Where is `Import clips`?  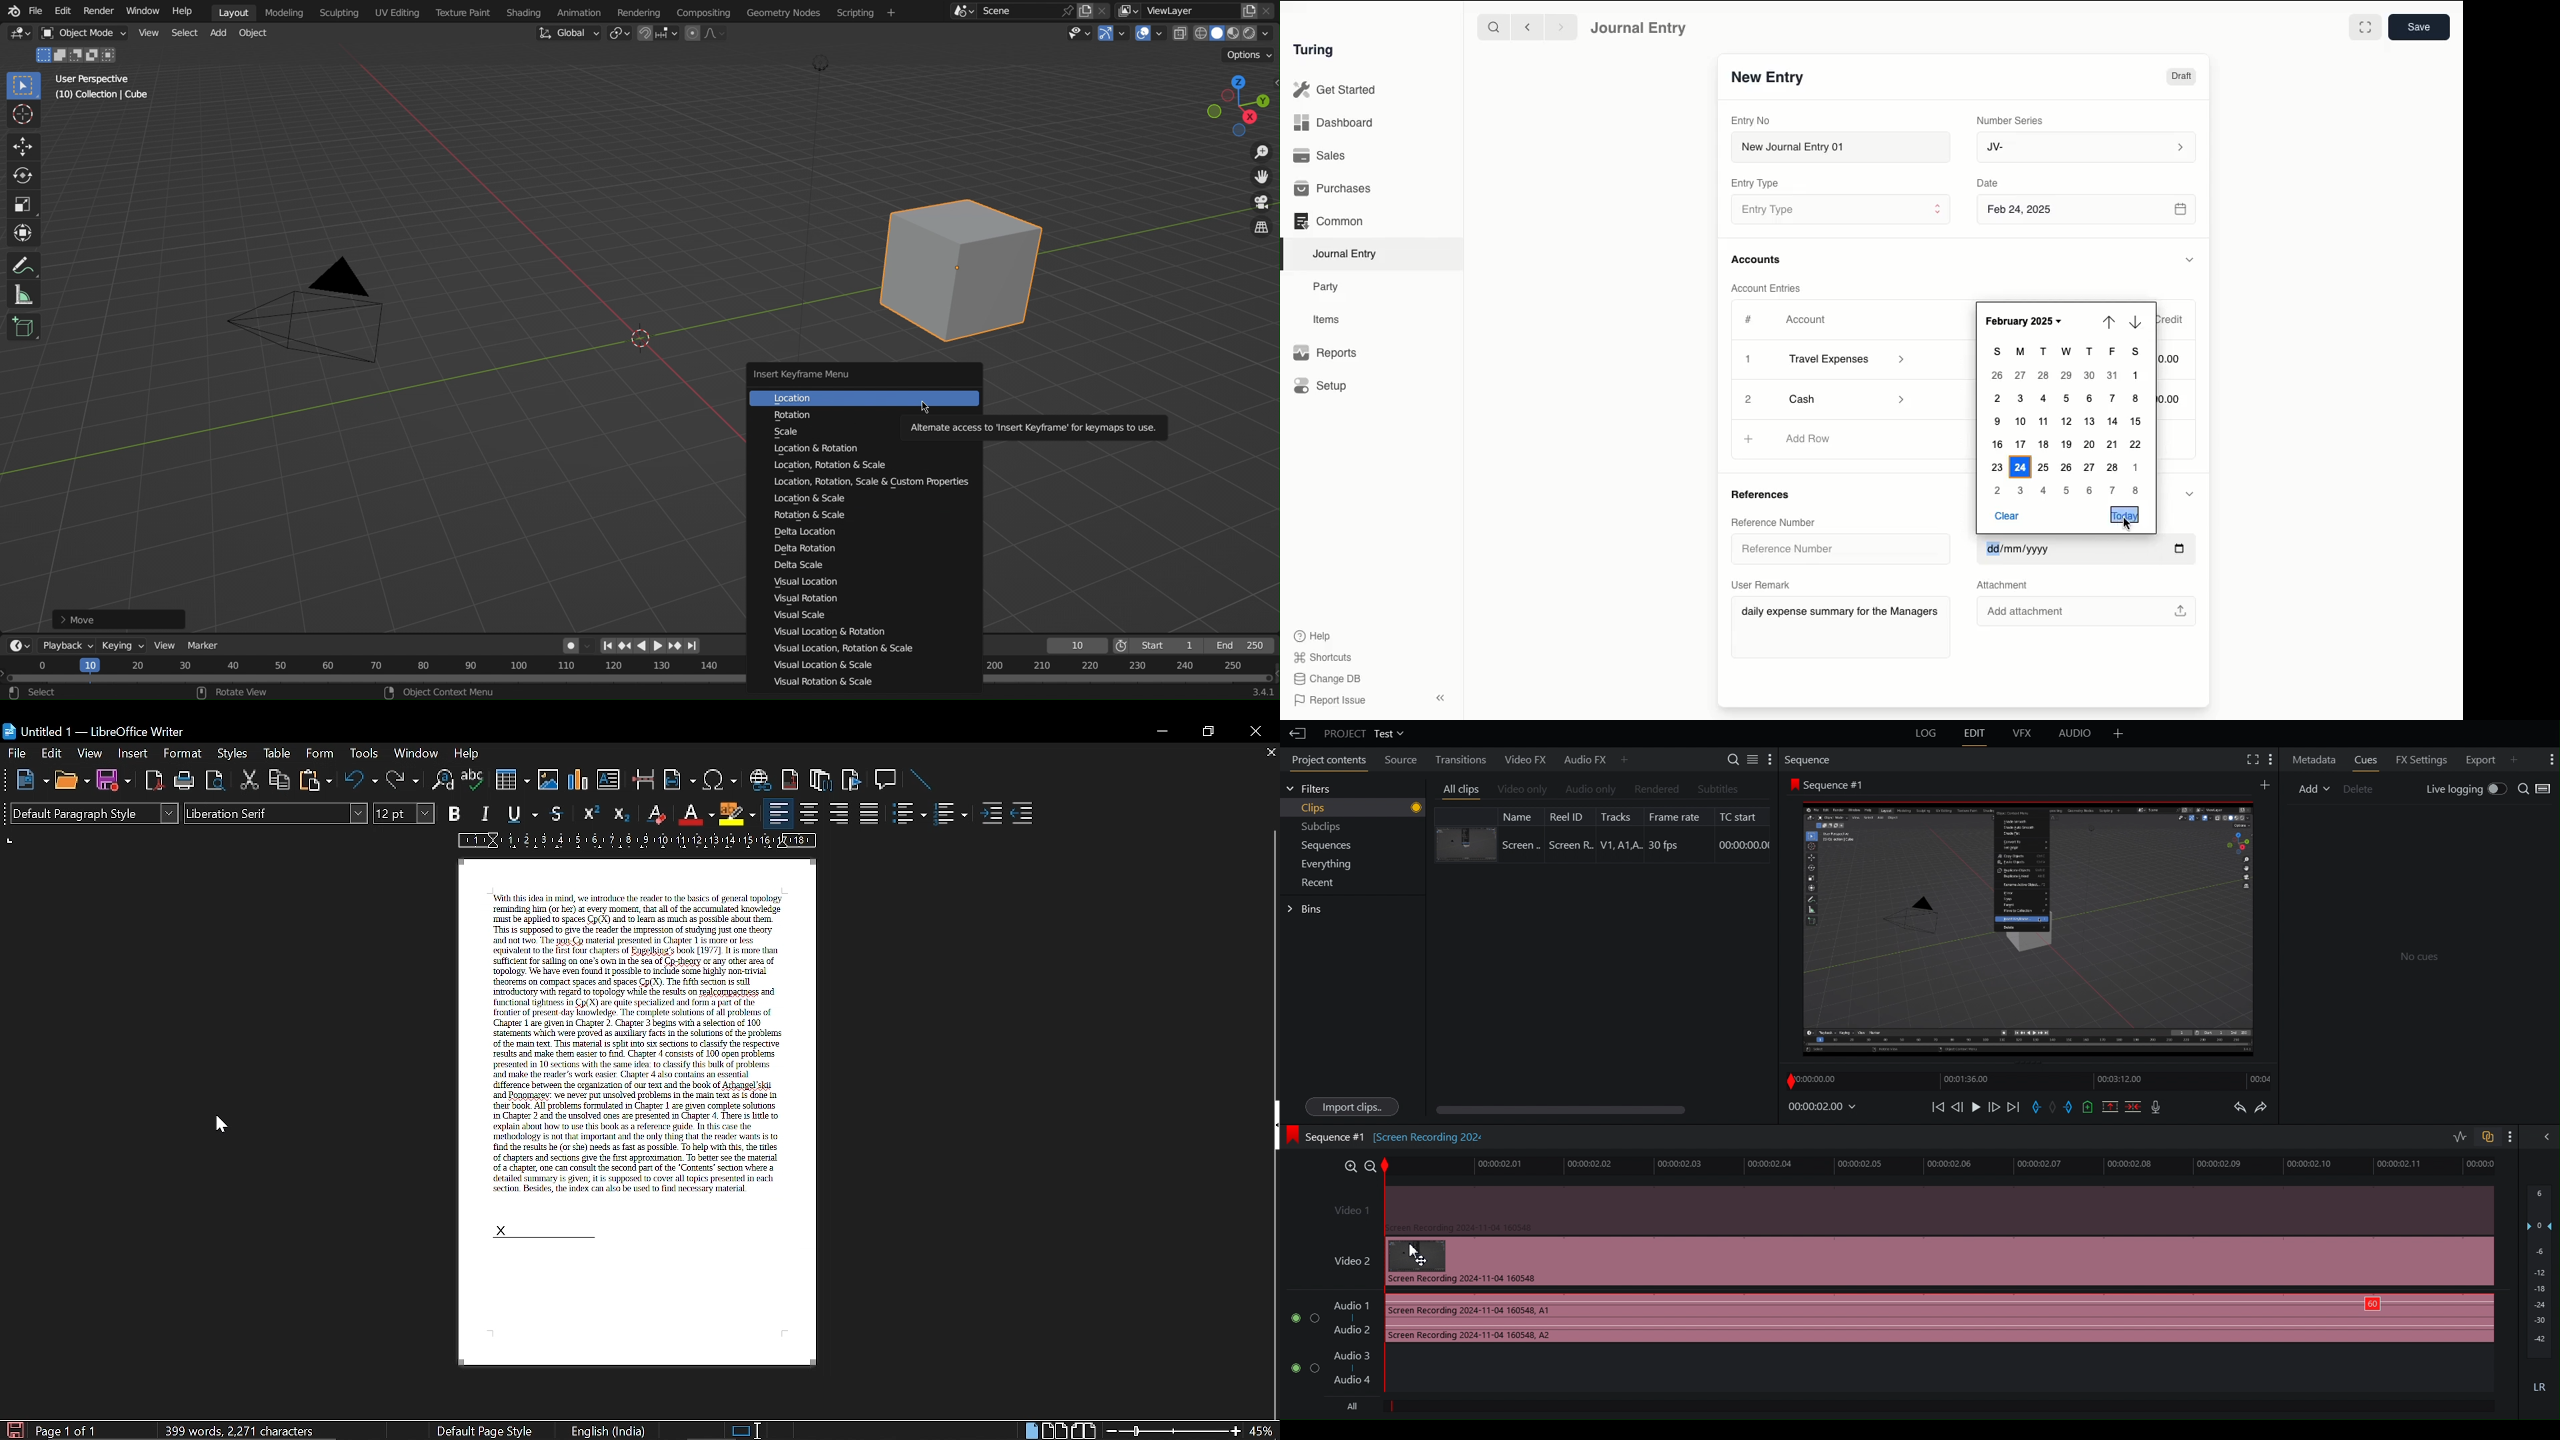
Import clips is located at coordinates (1347, 1106).